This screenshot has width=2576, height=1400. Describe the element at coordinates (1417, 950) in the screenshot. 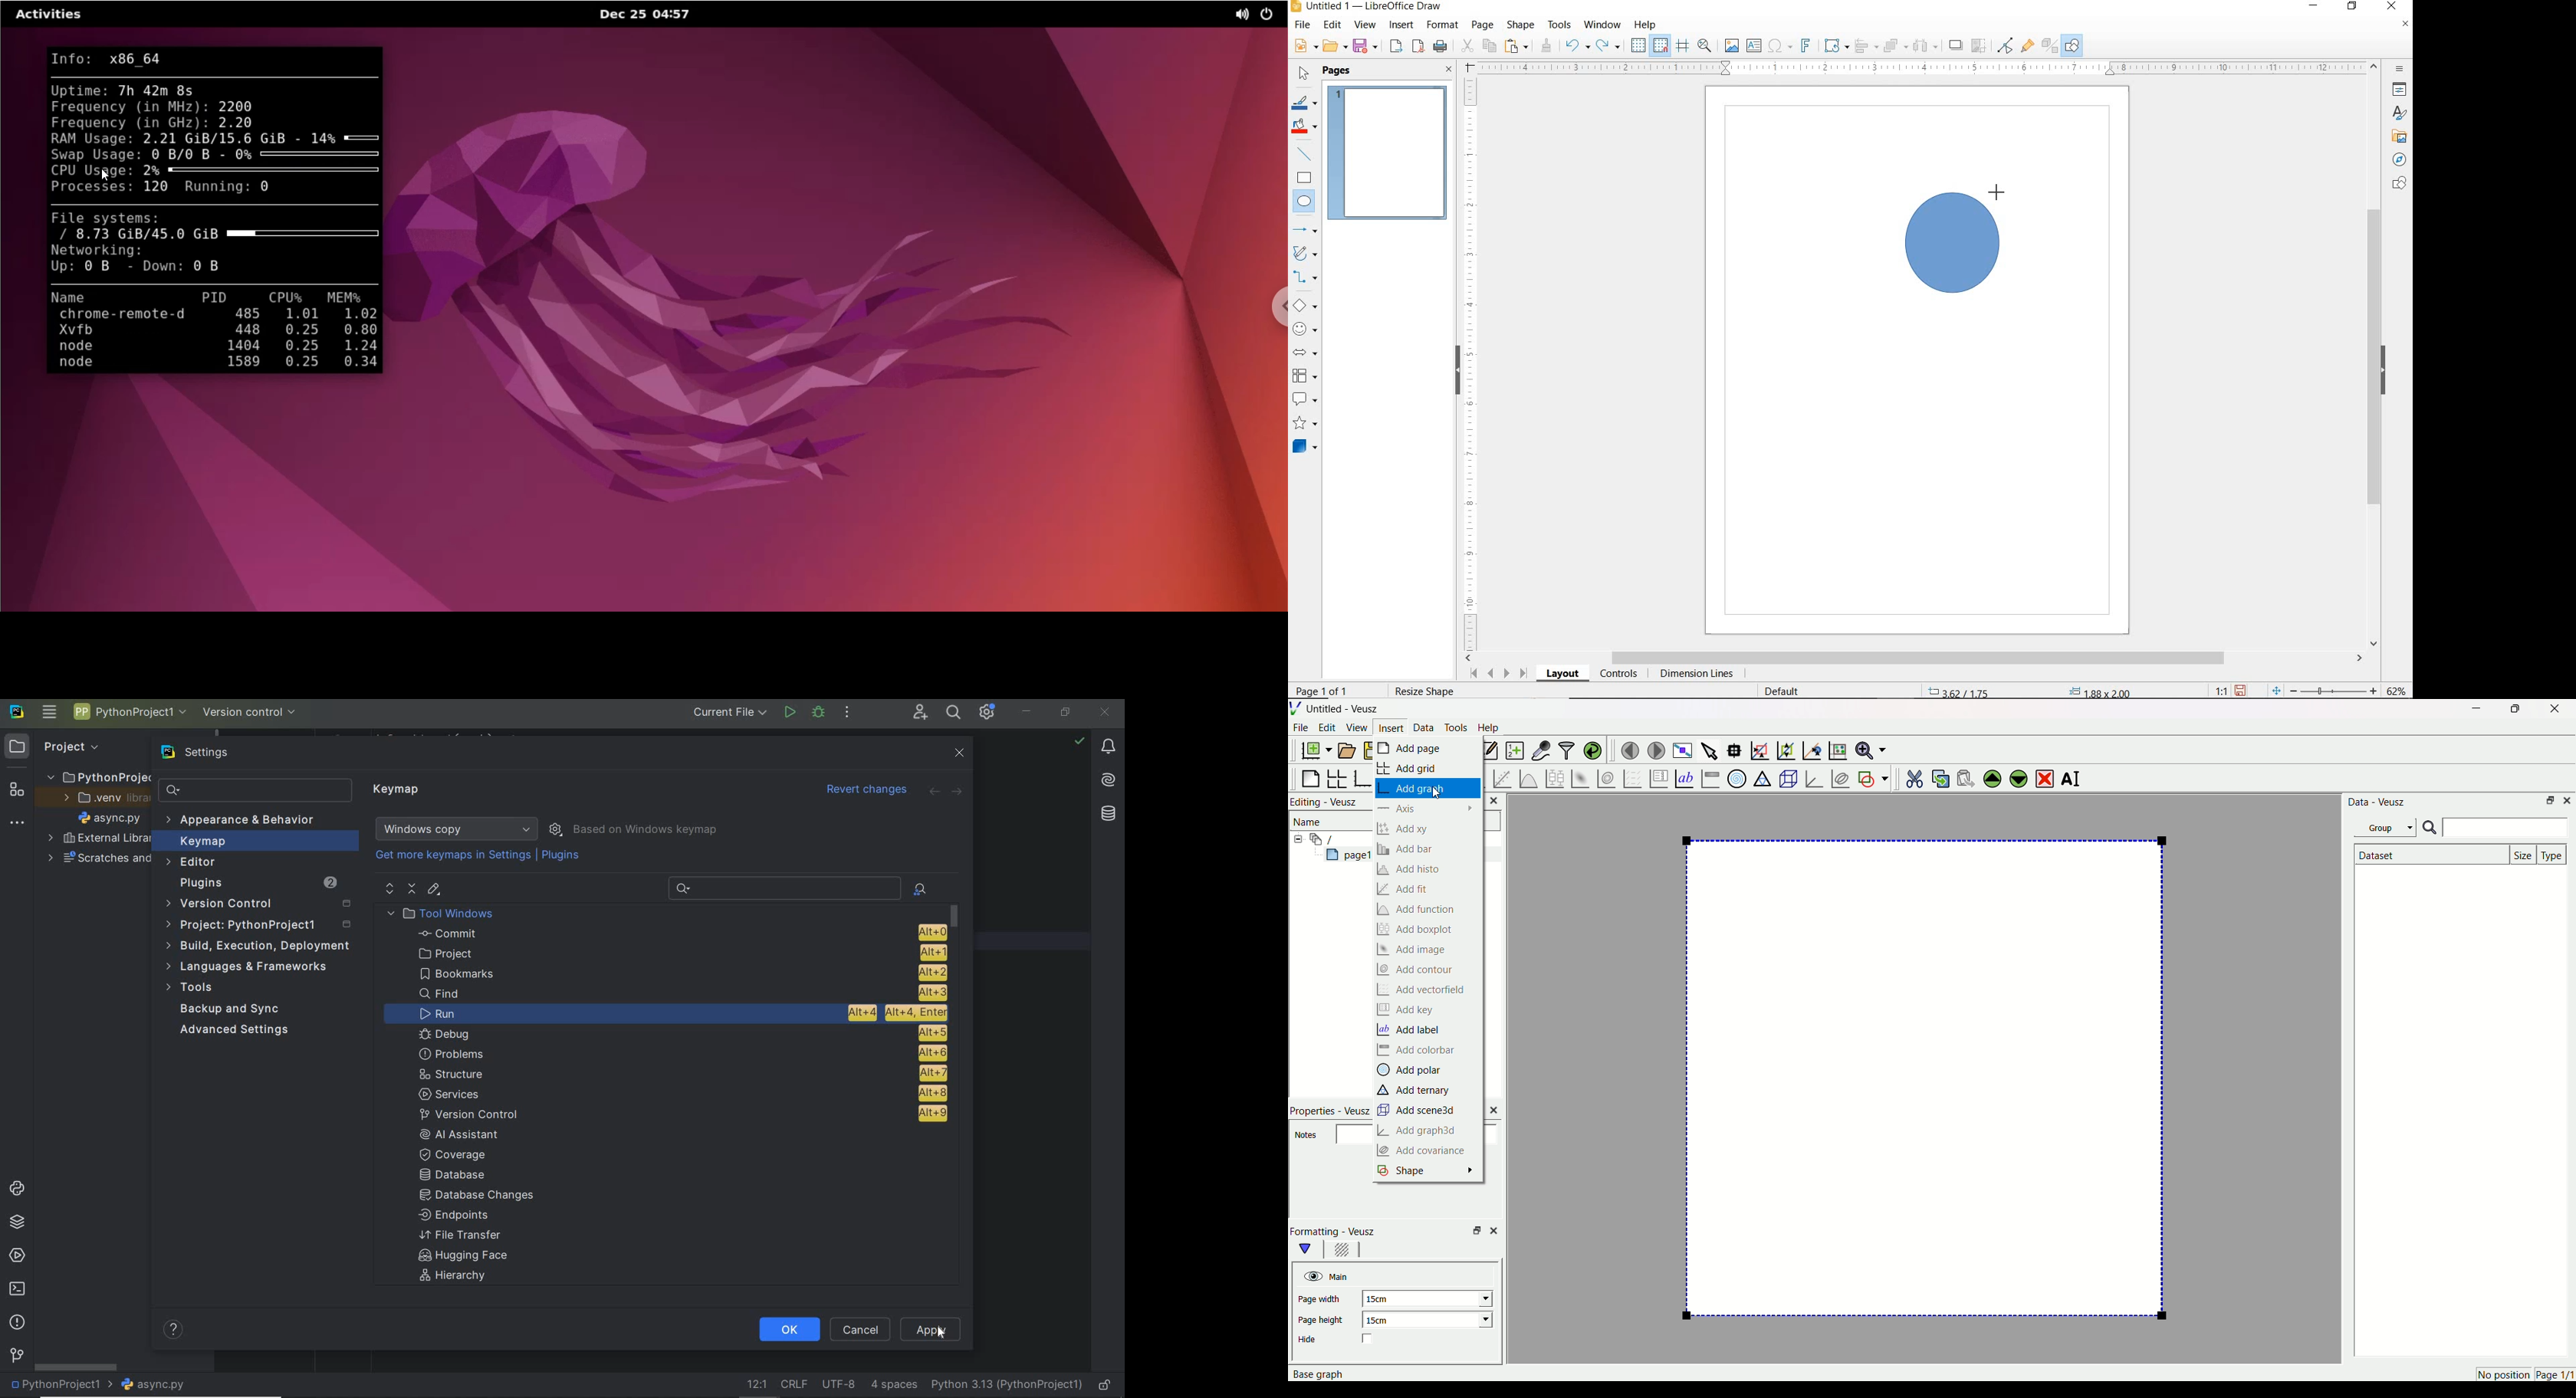

I see `Add image` at that location.